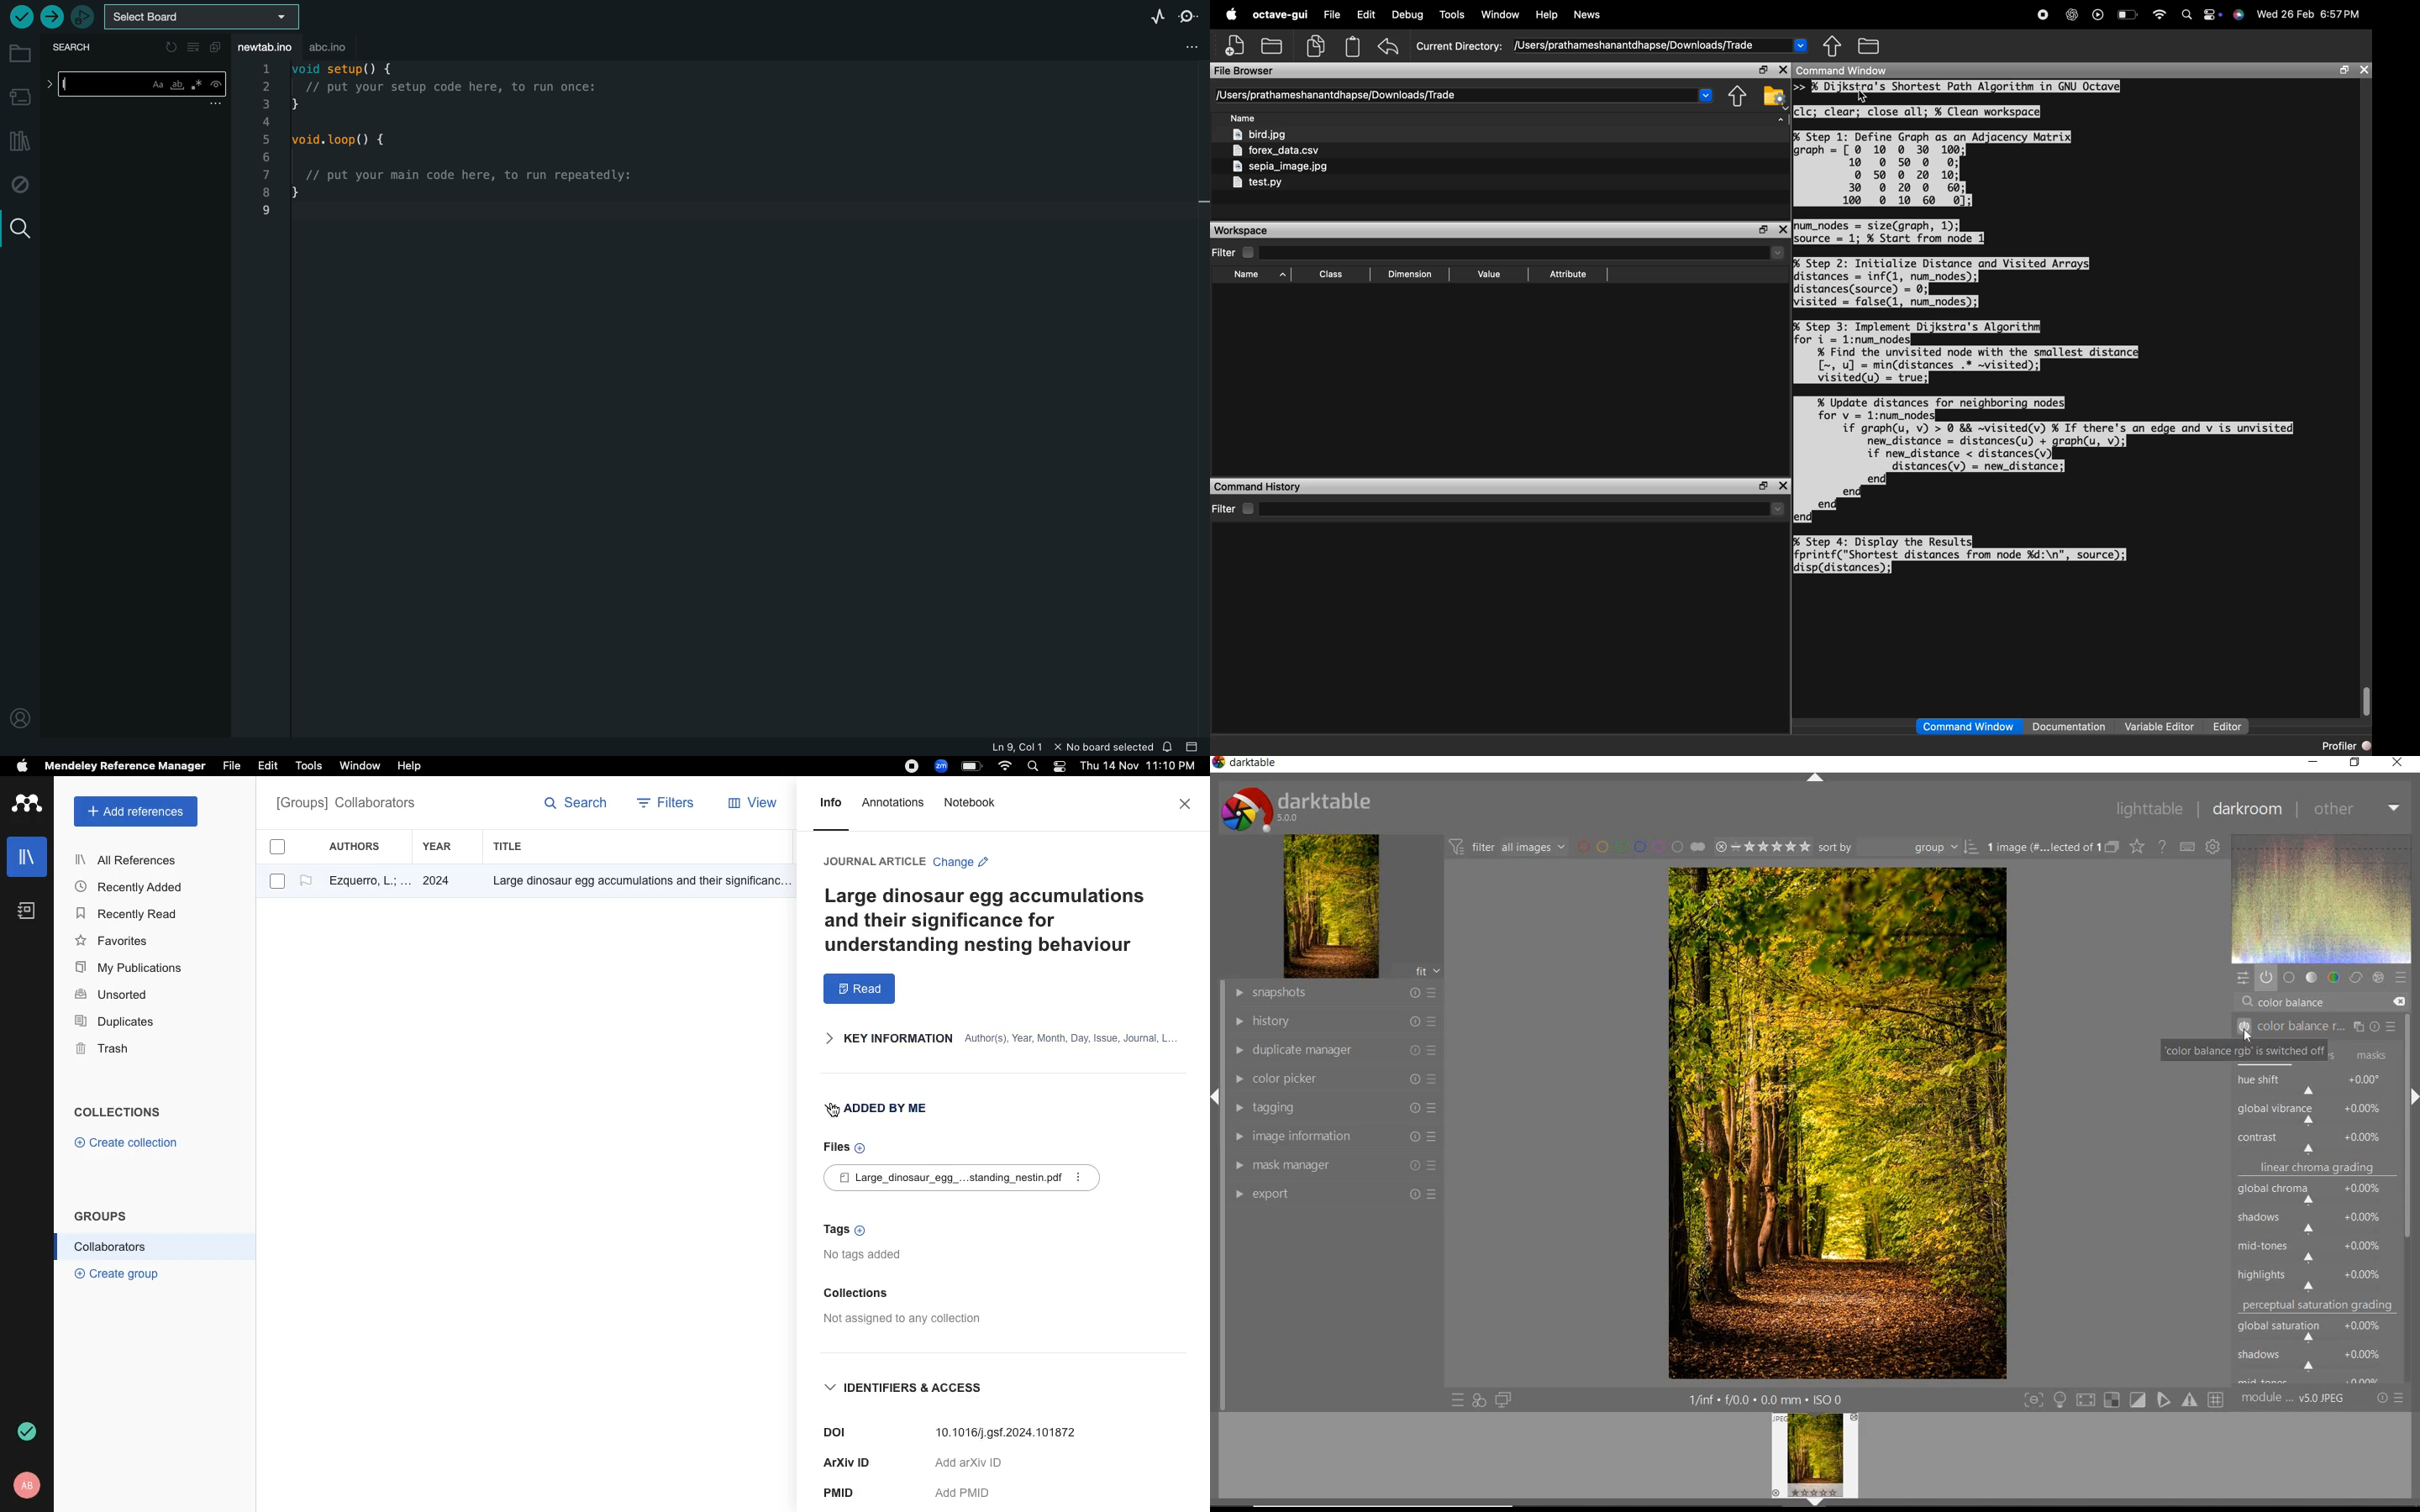  Describe the element at coordinates (842, 1493) in the screenshot. I see `PMID` at that location.